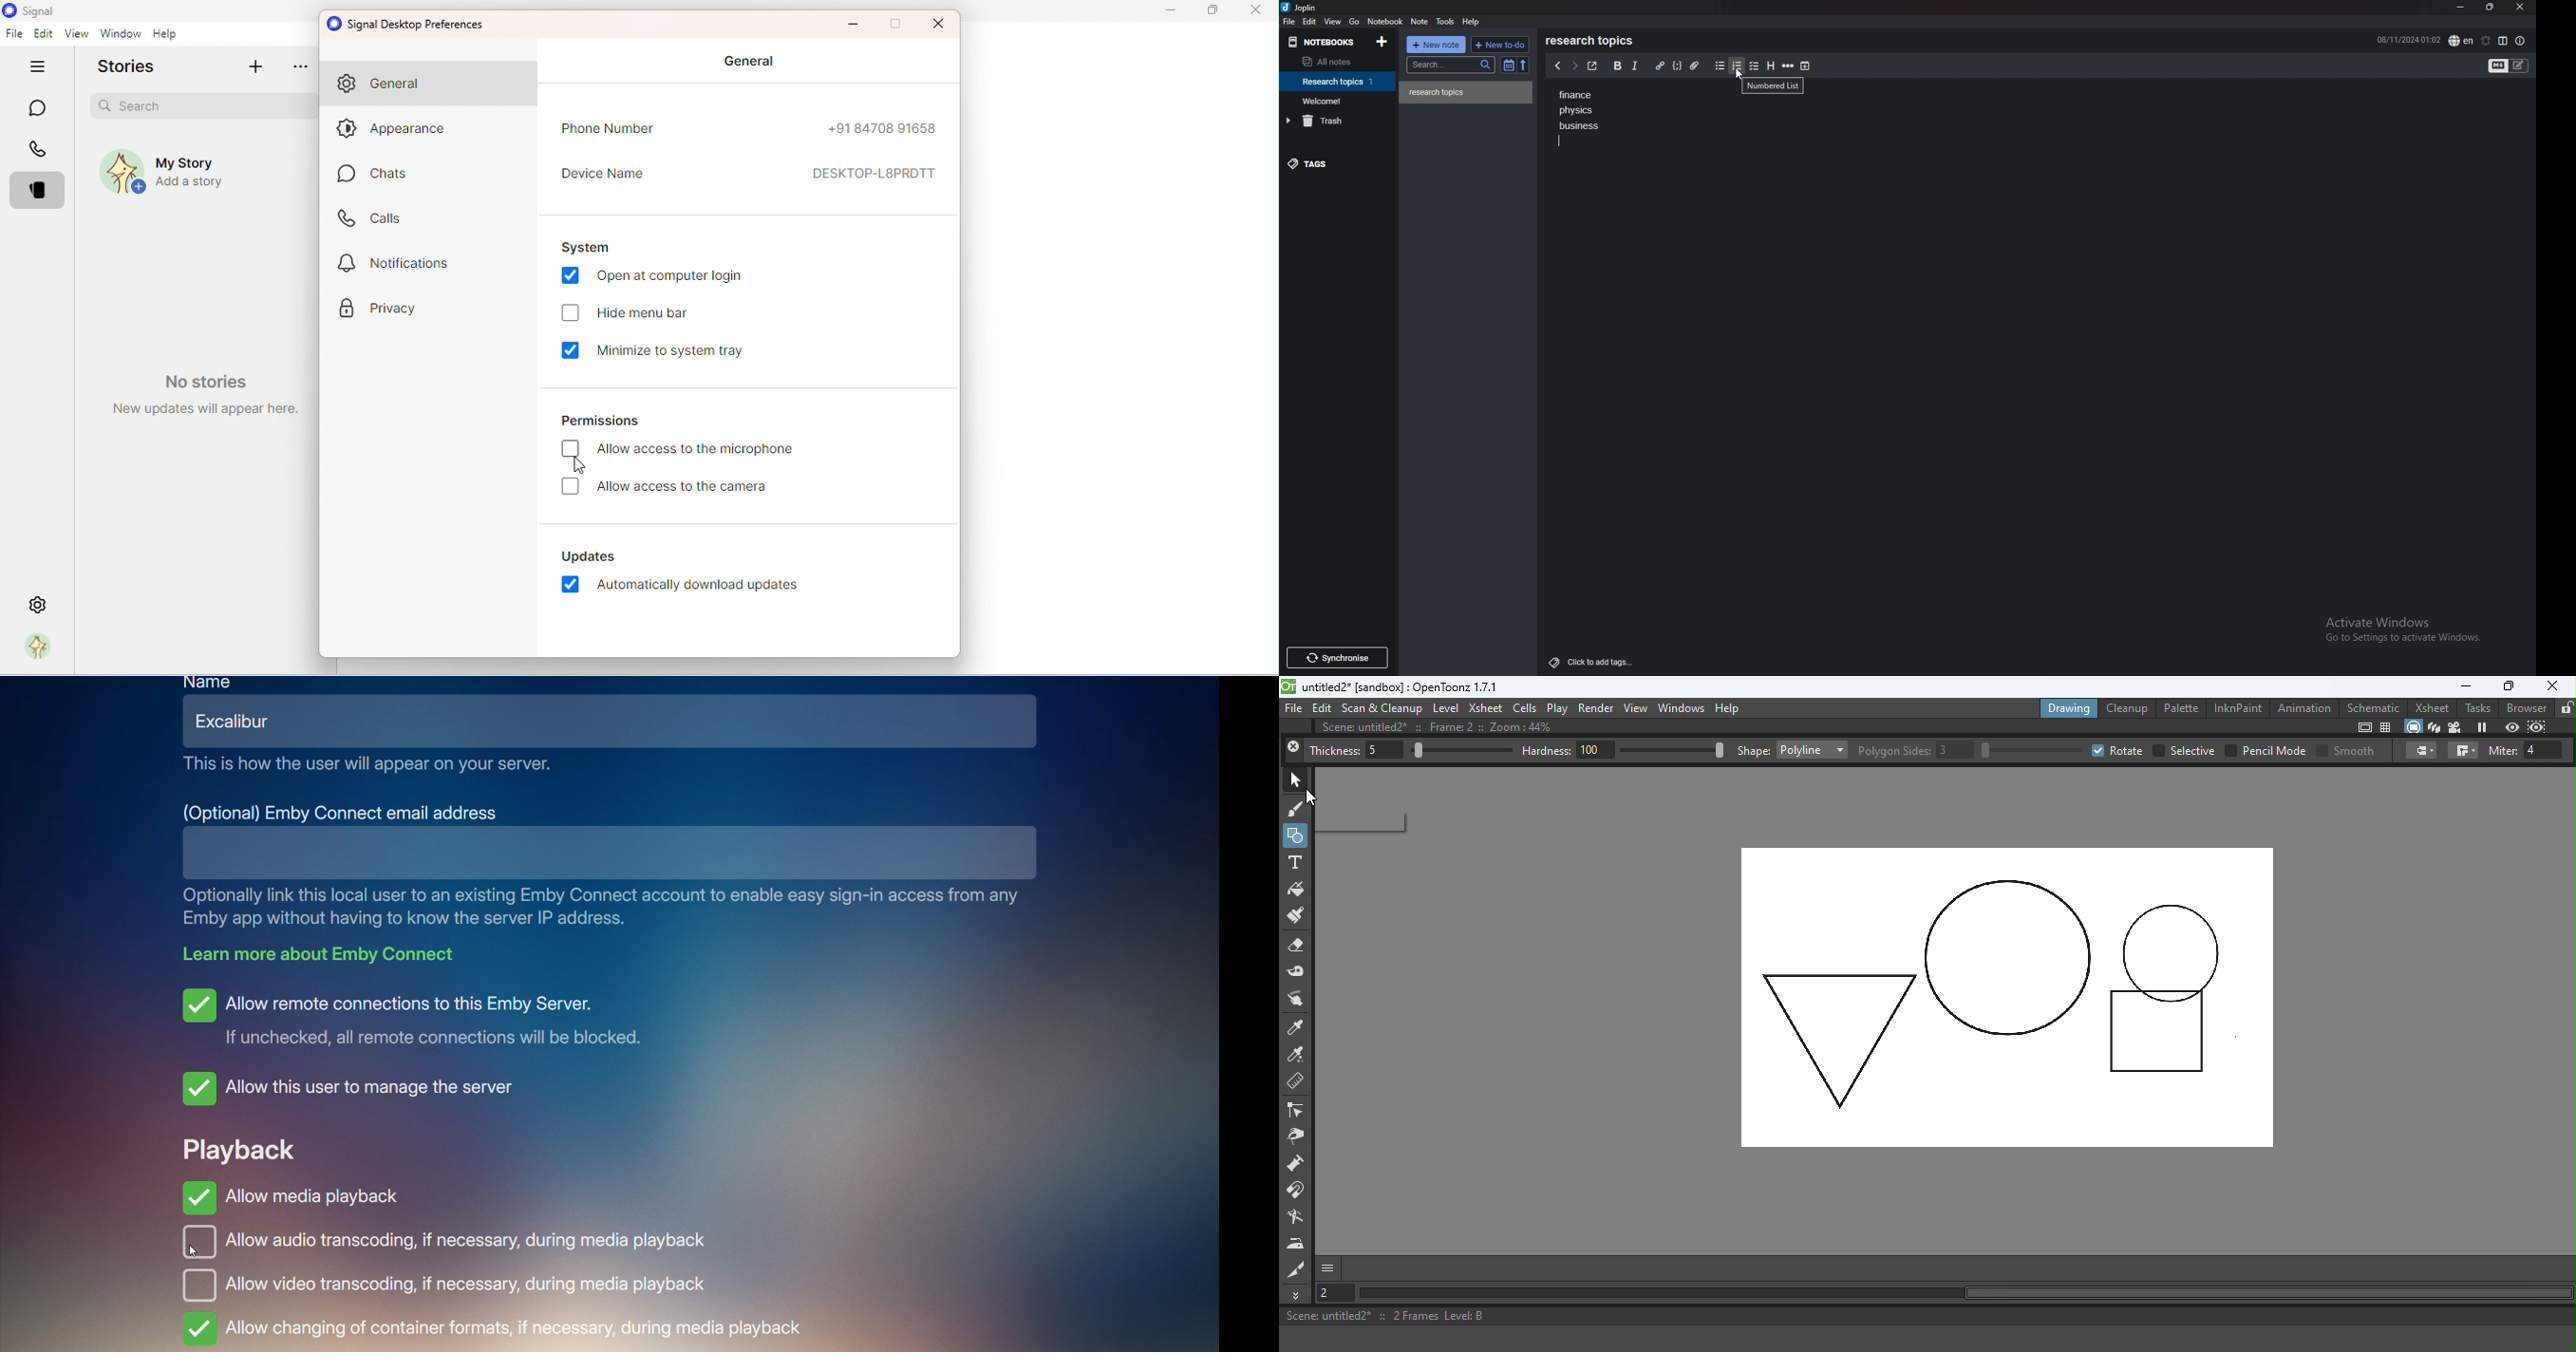  Describe the element at coordinates (2521, 41) in the screenshot. I see `note properties` at that location.